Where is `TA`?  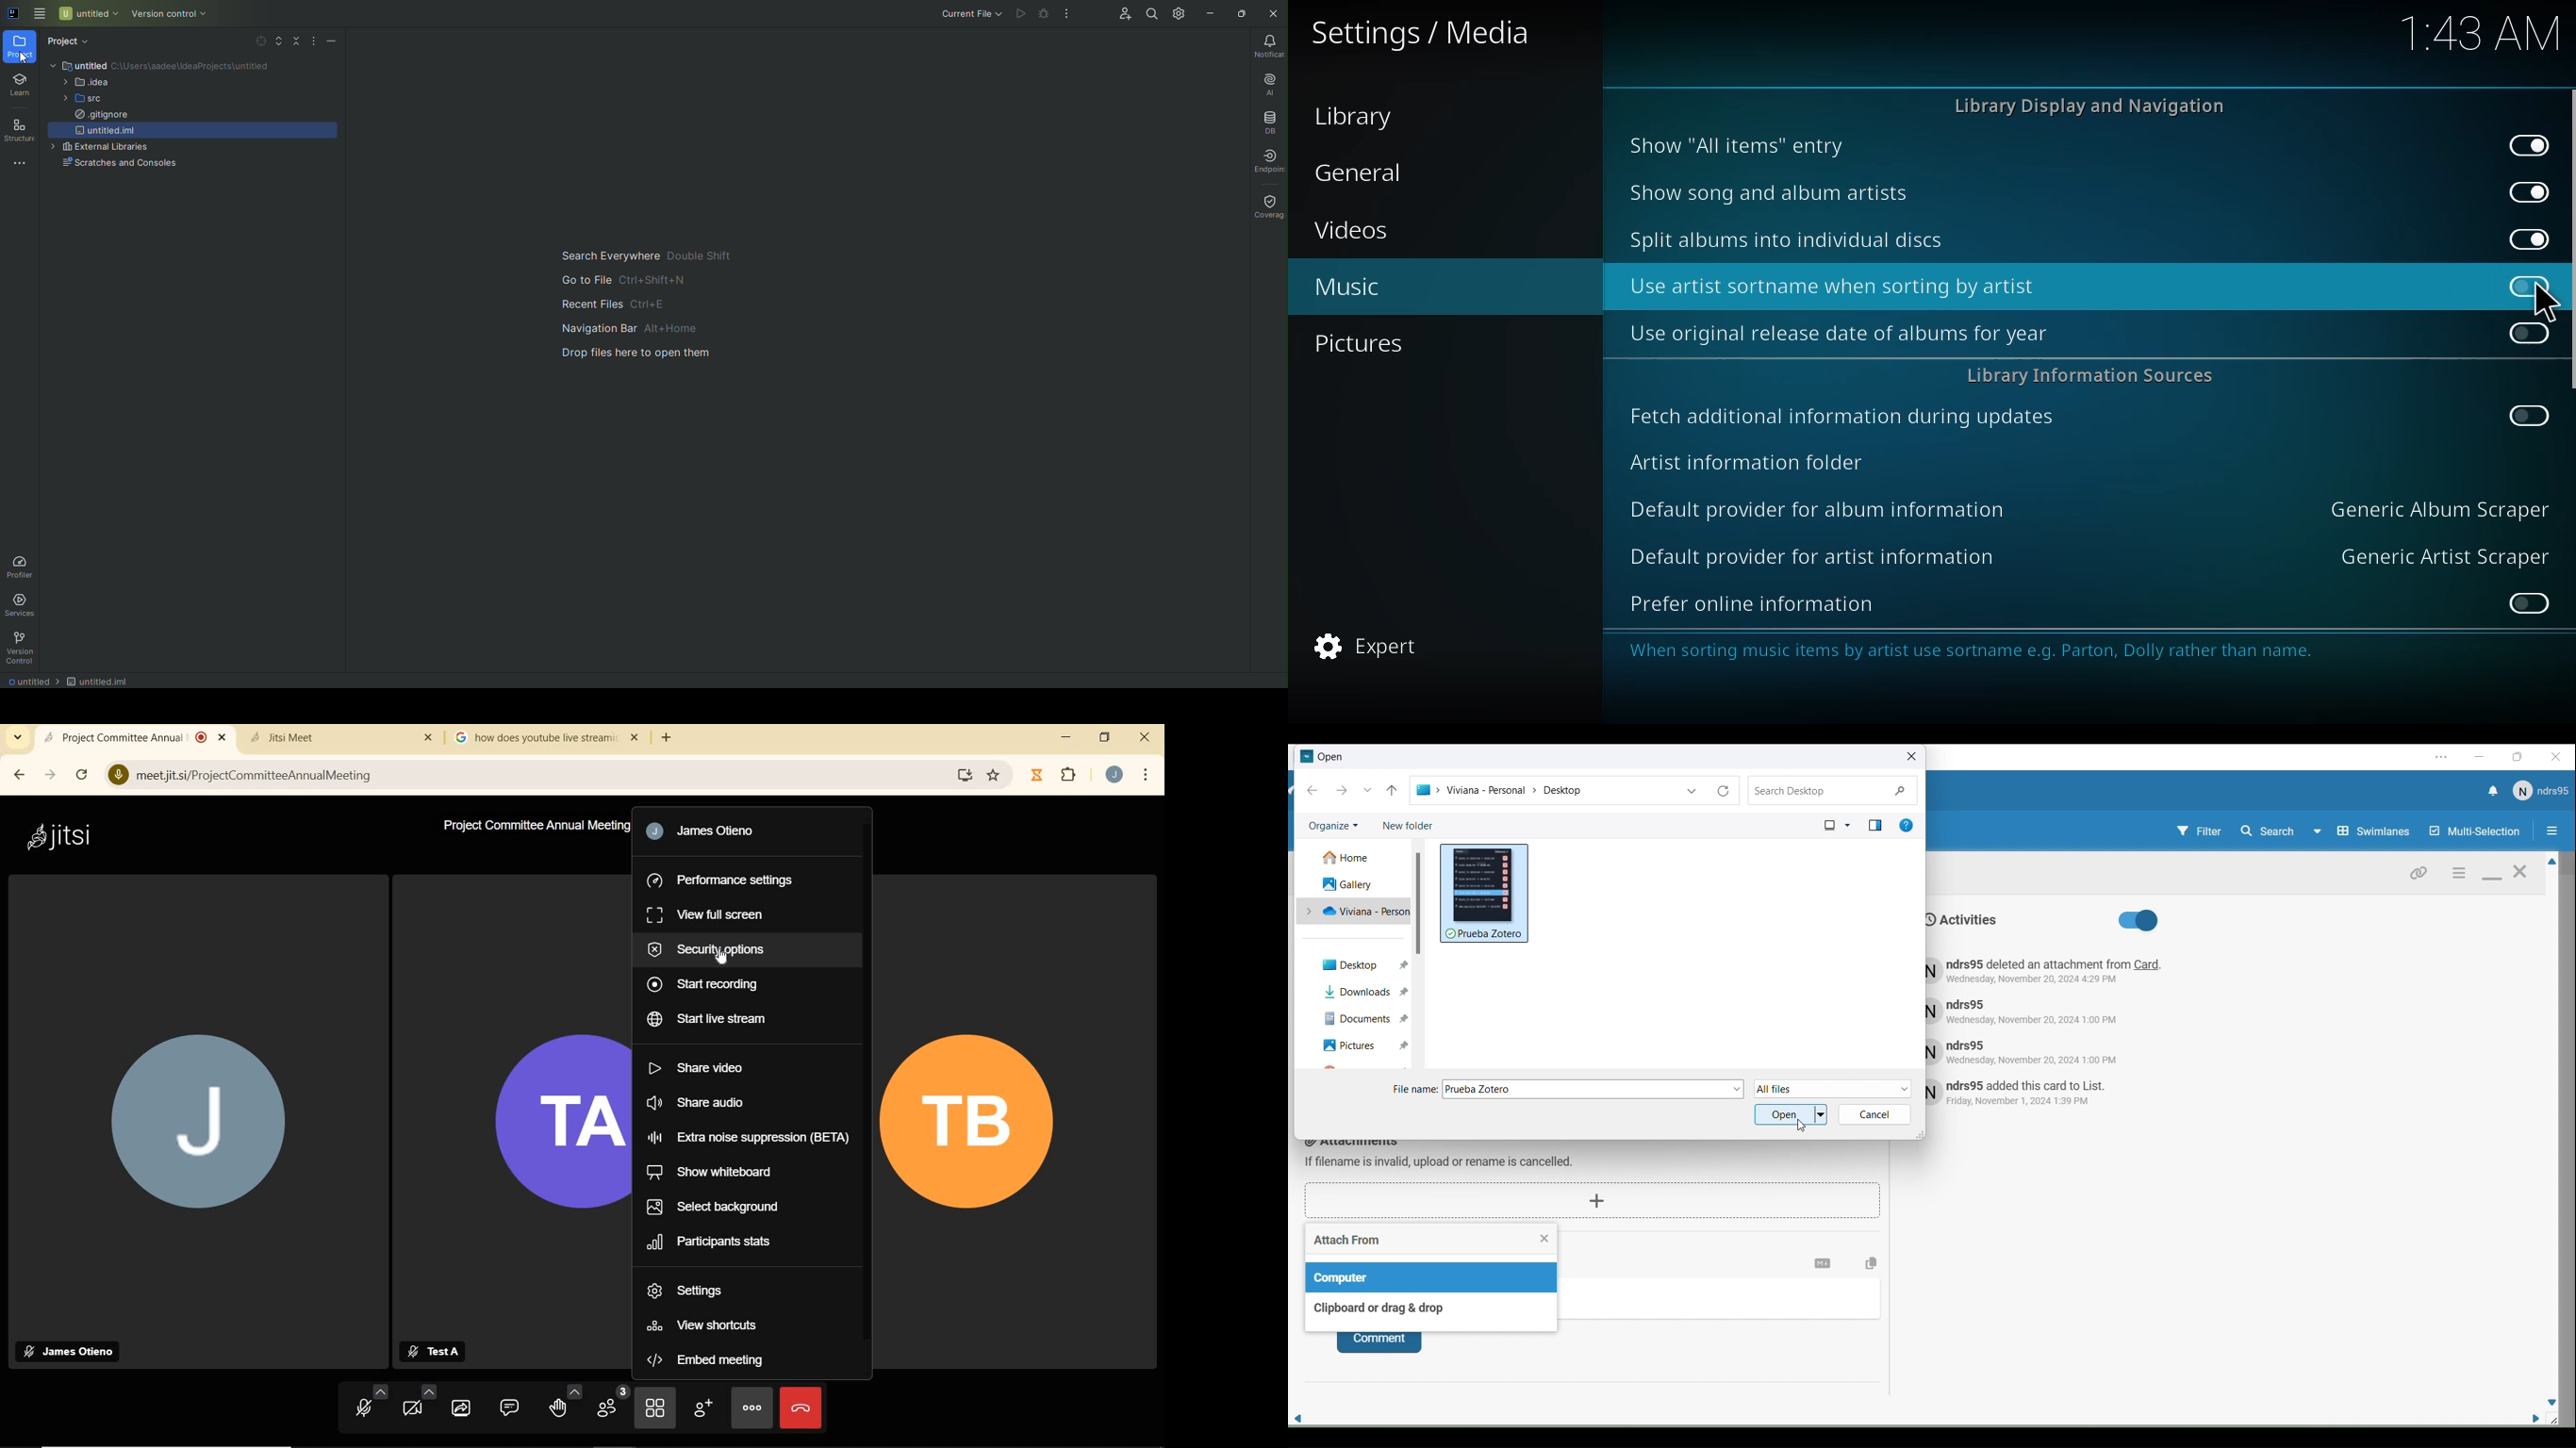 TA is located at coordinates (549, 1118).